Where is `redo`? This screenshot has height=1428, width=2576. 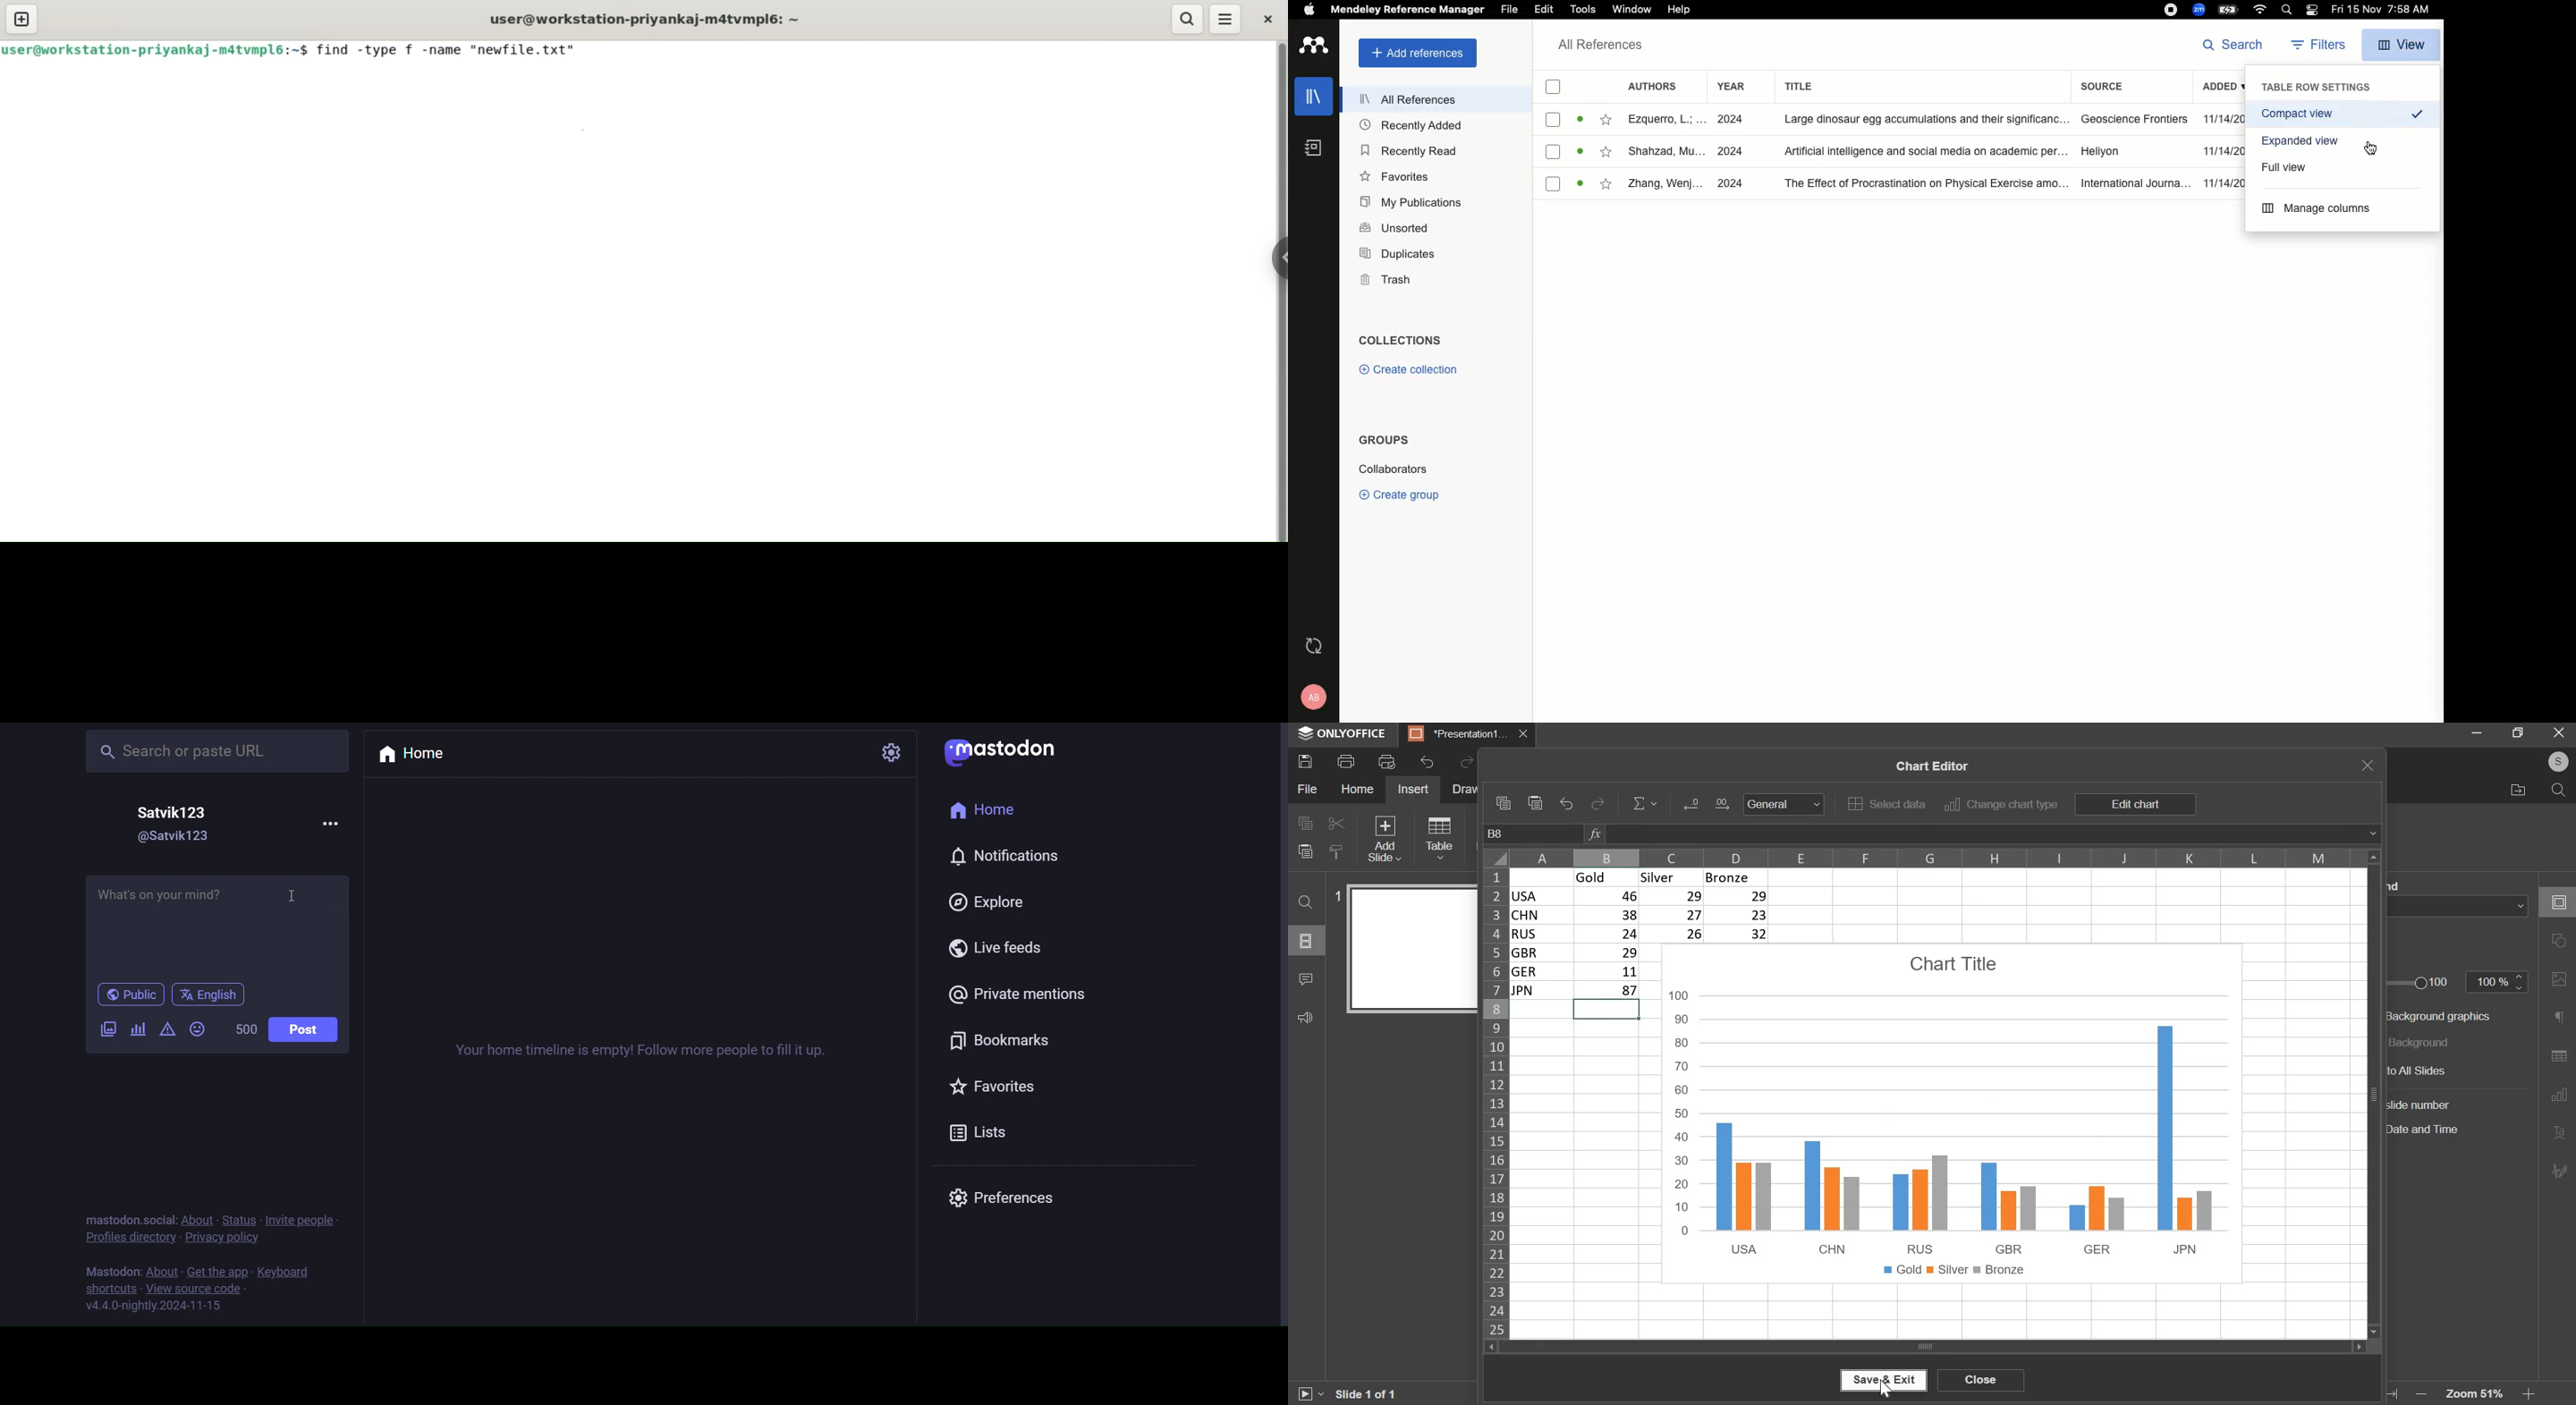 redo is located at coordinates (1467, 762).